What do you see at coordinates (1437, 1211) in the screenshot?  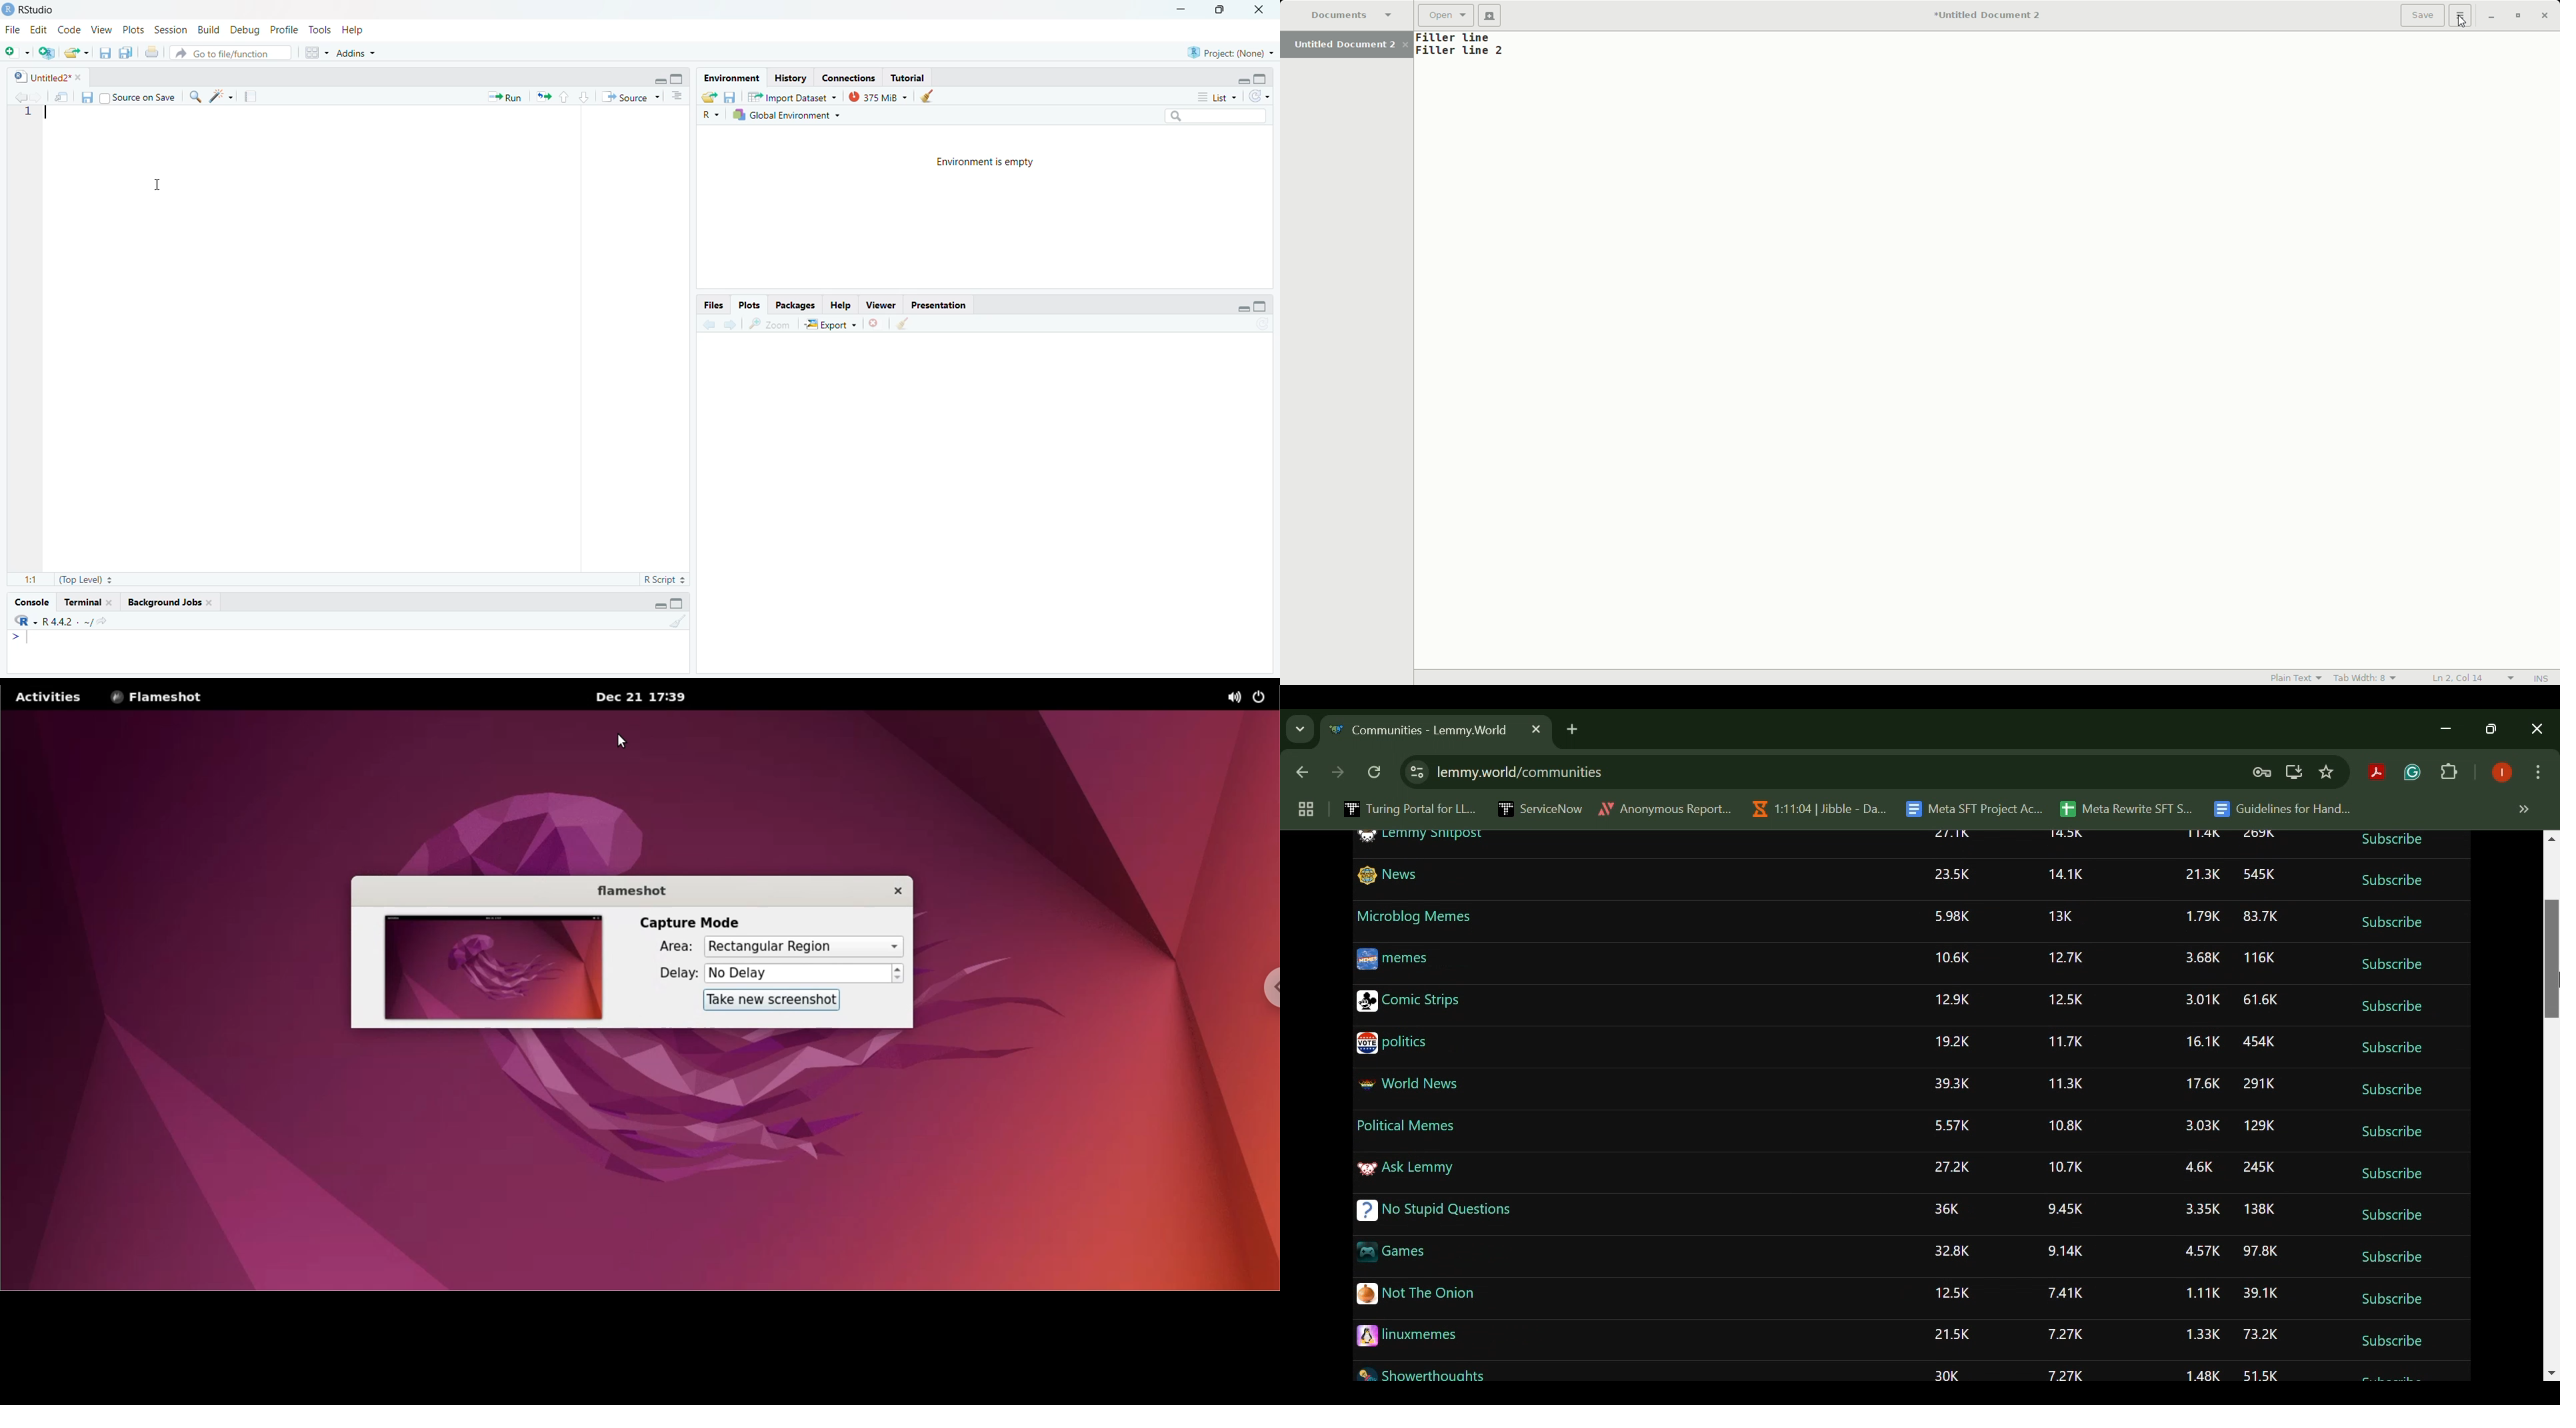 I see `No Stupid Questions` at bounding box center [1437, 1211].